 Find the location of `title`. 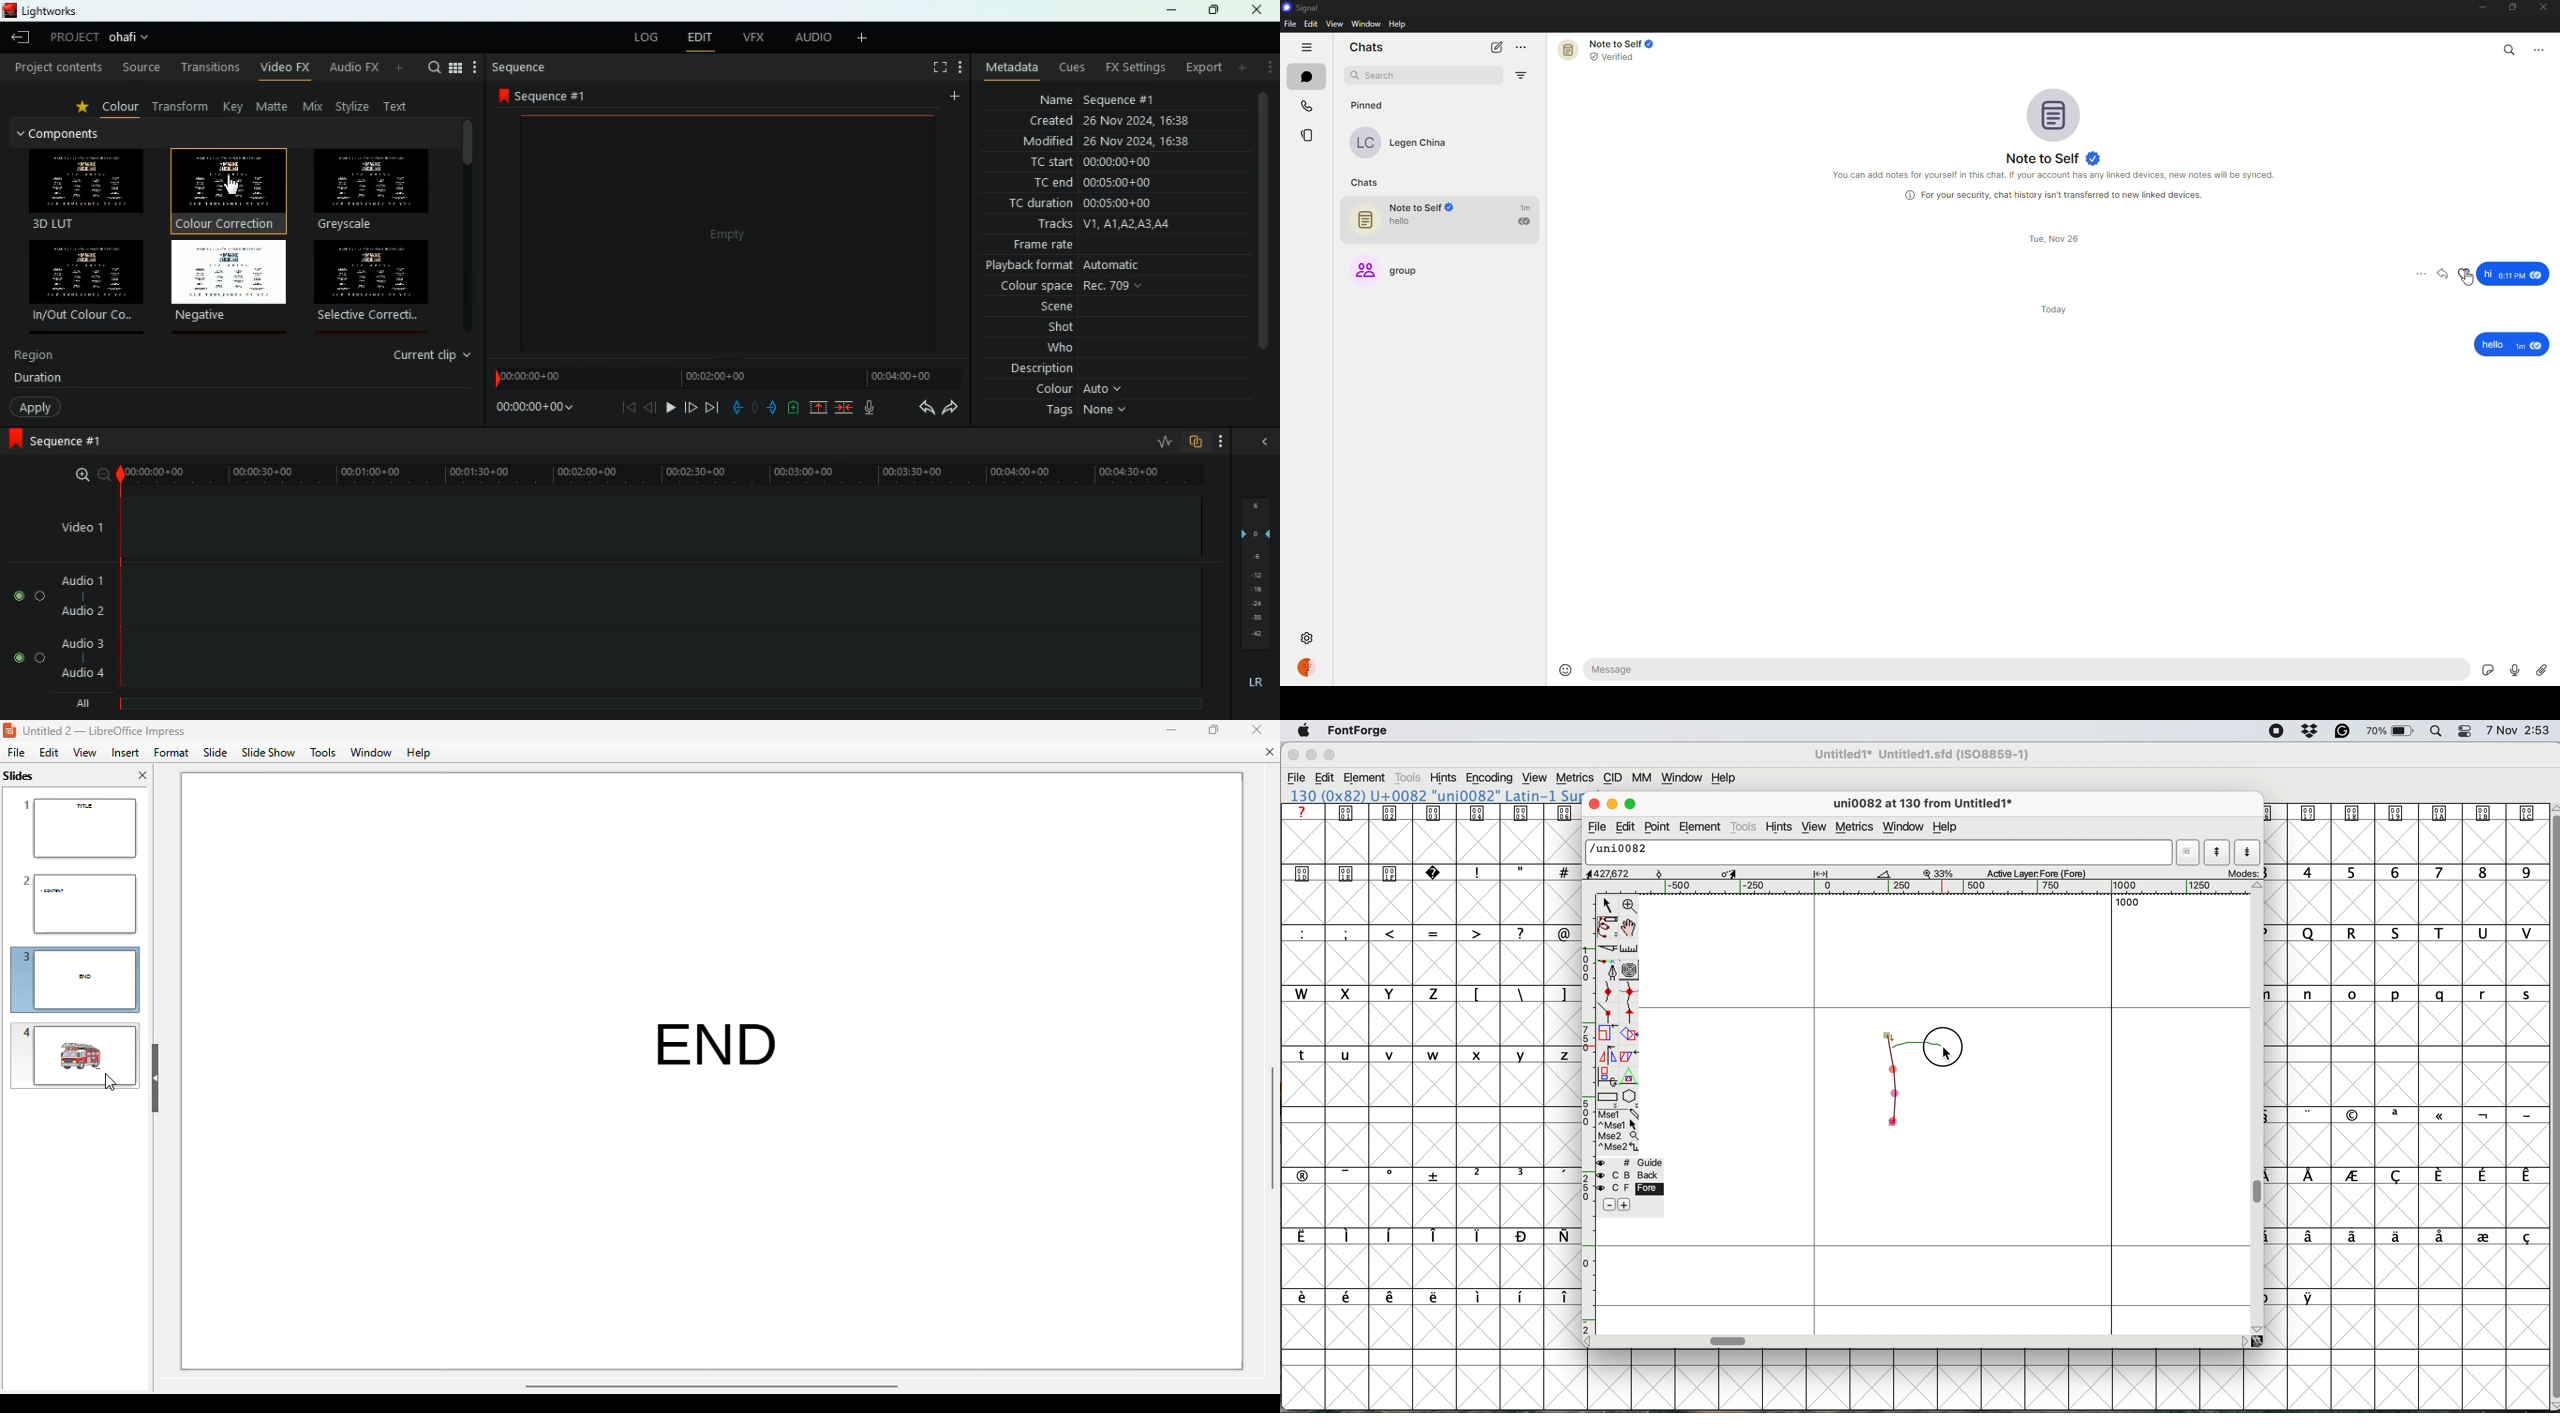

title is located at coordinates (103, 731).